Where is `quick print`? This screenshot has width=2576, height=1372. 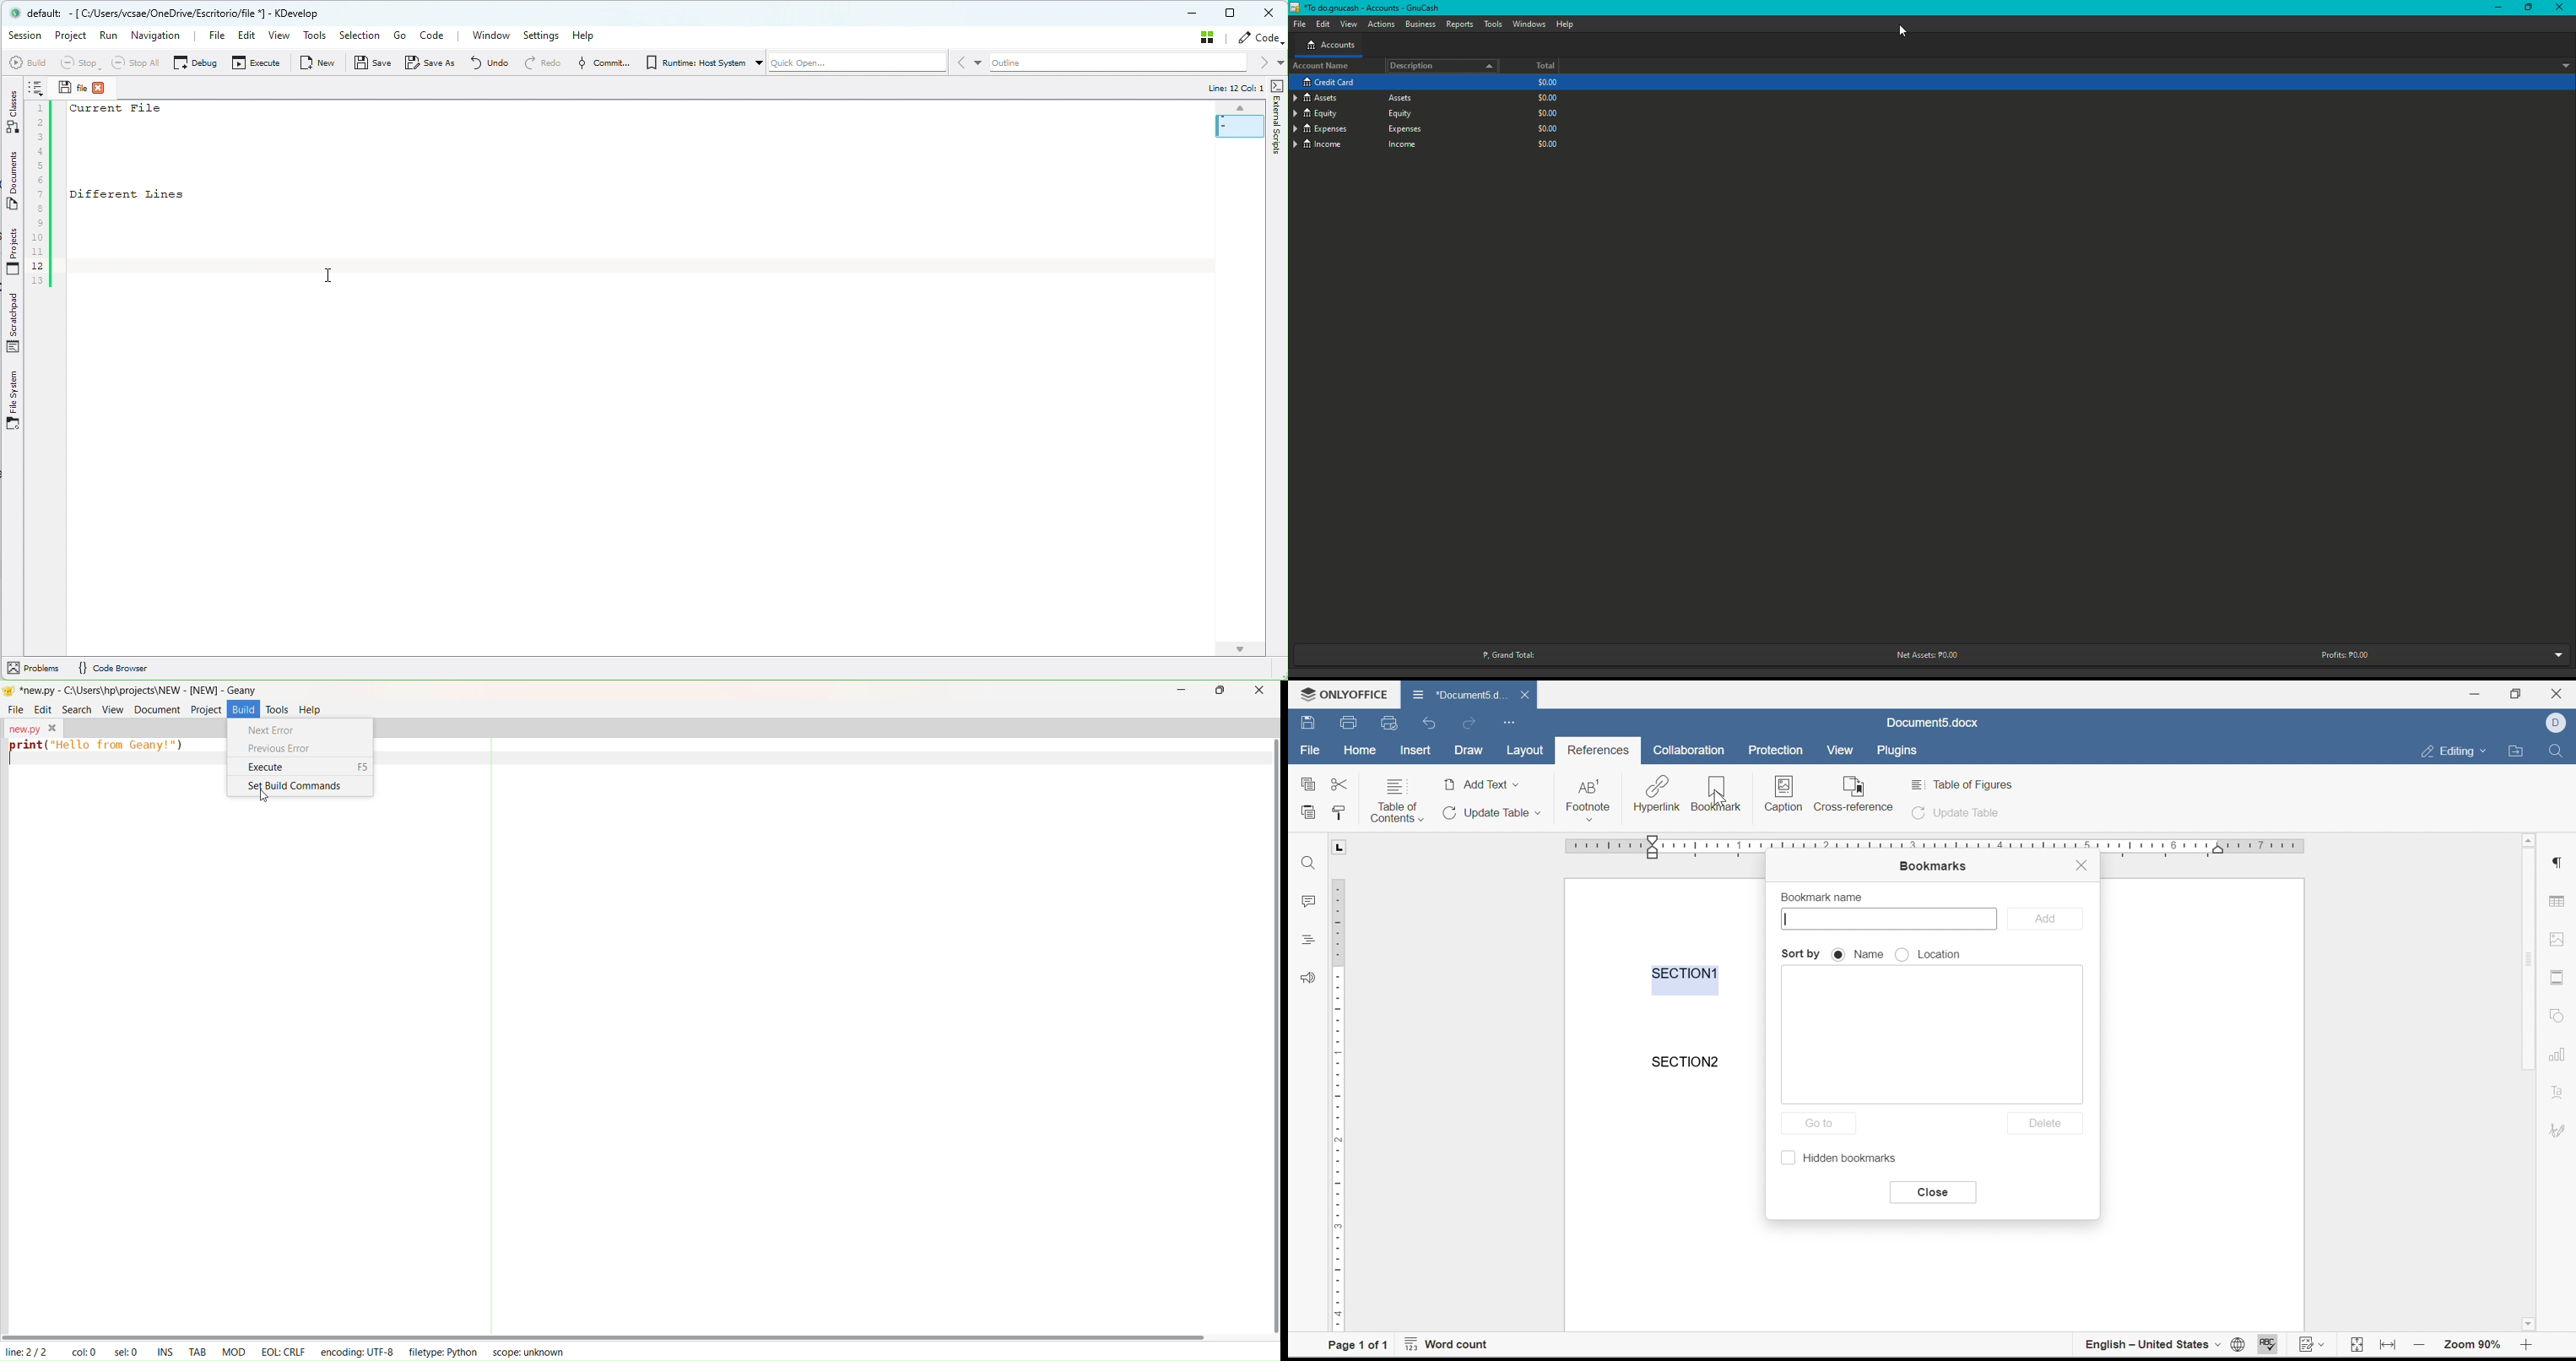
quick print is located at coordinates (1391, 722).